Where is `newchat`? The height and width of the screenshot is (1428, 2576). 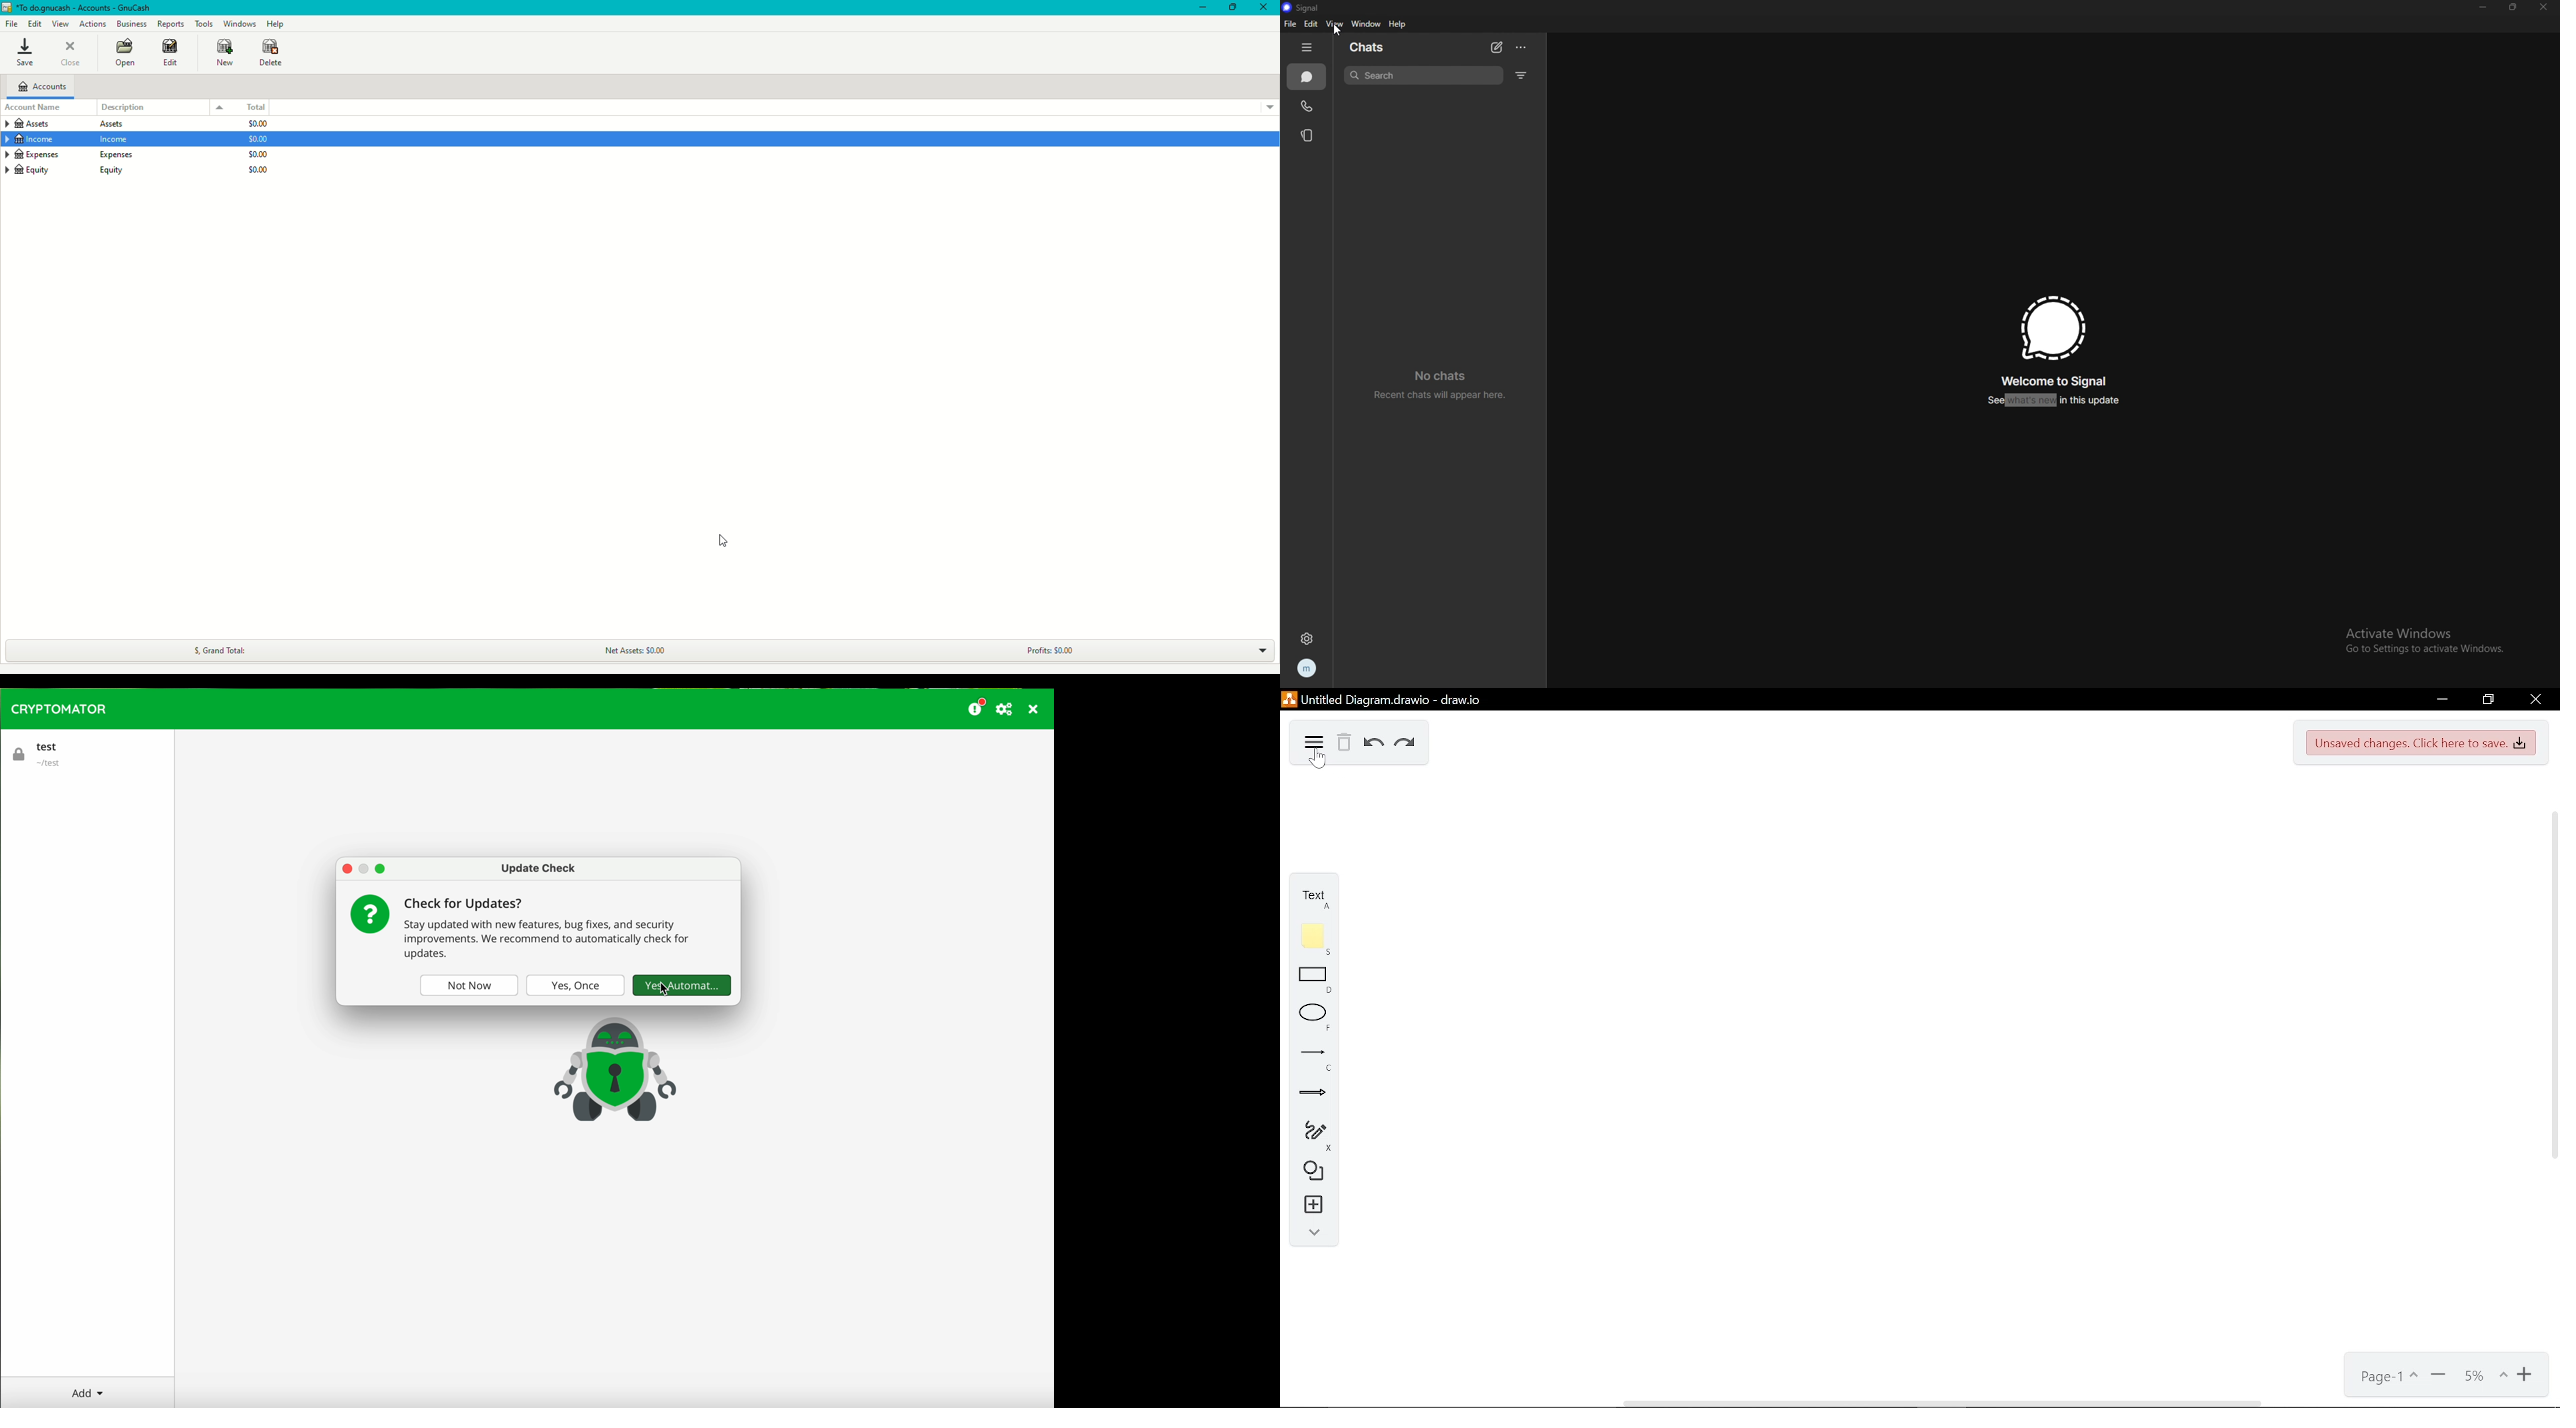
newchat is located at coordinates (1497, 47).